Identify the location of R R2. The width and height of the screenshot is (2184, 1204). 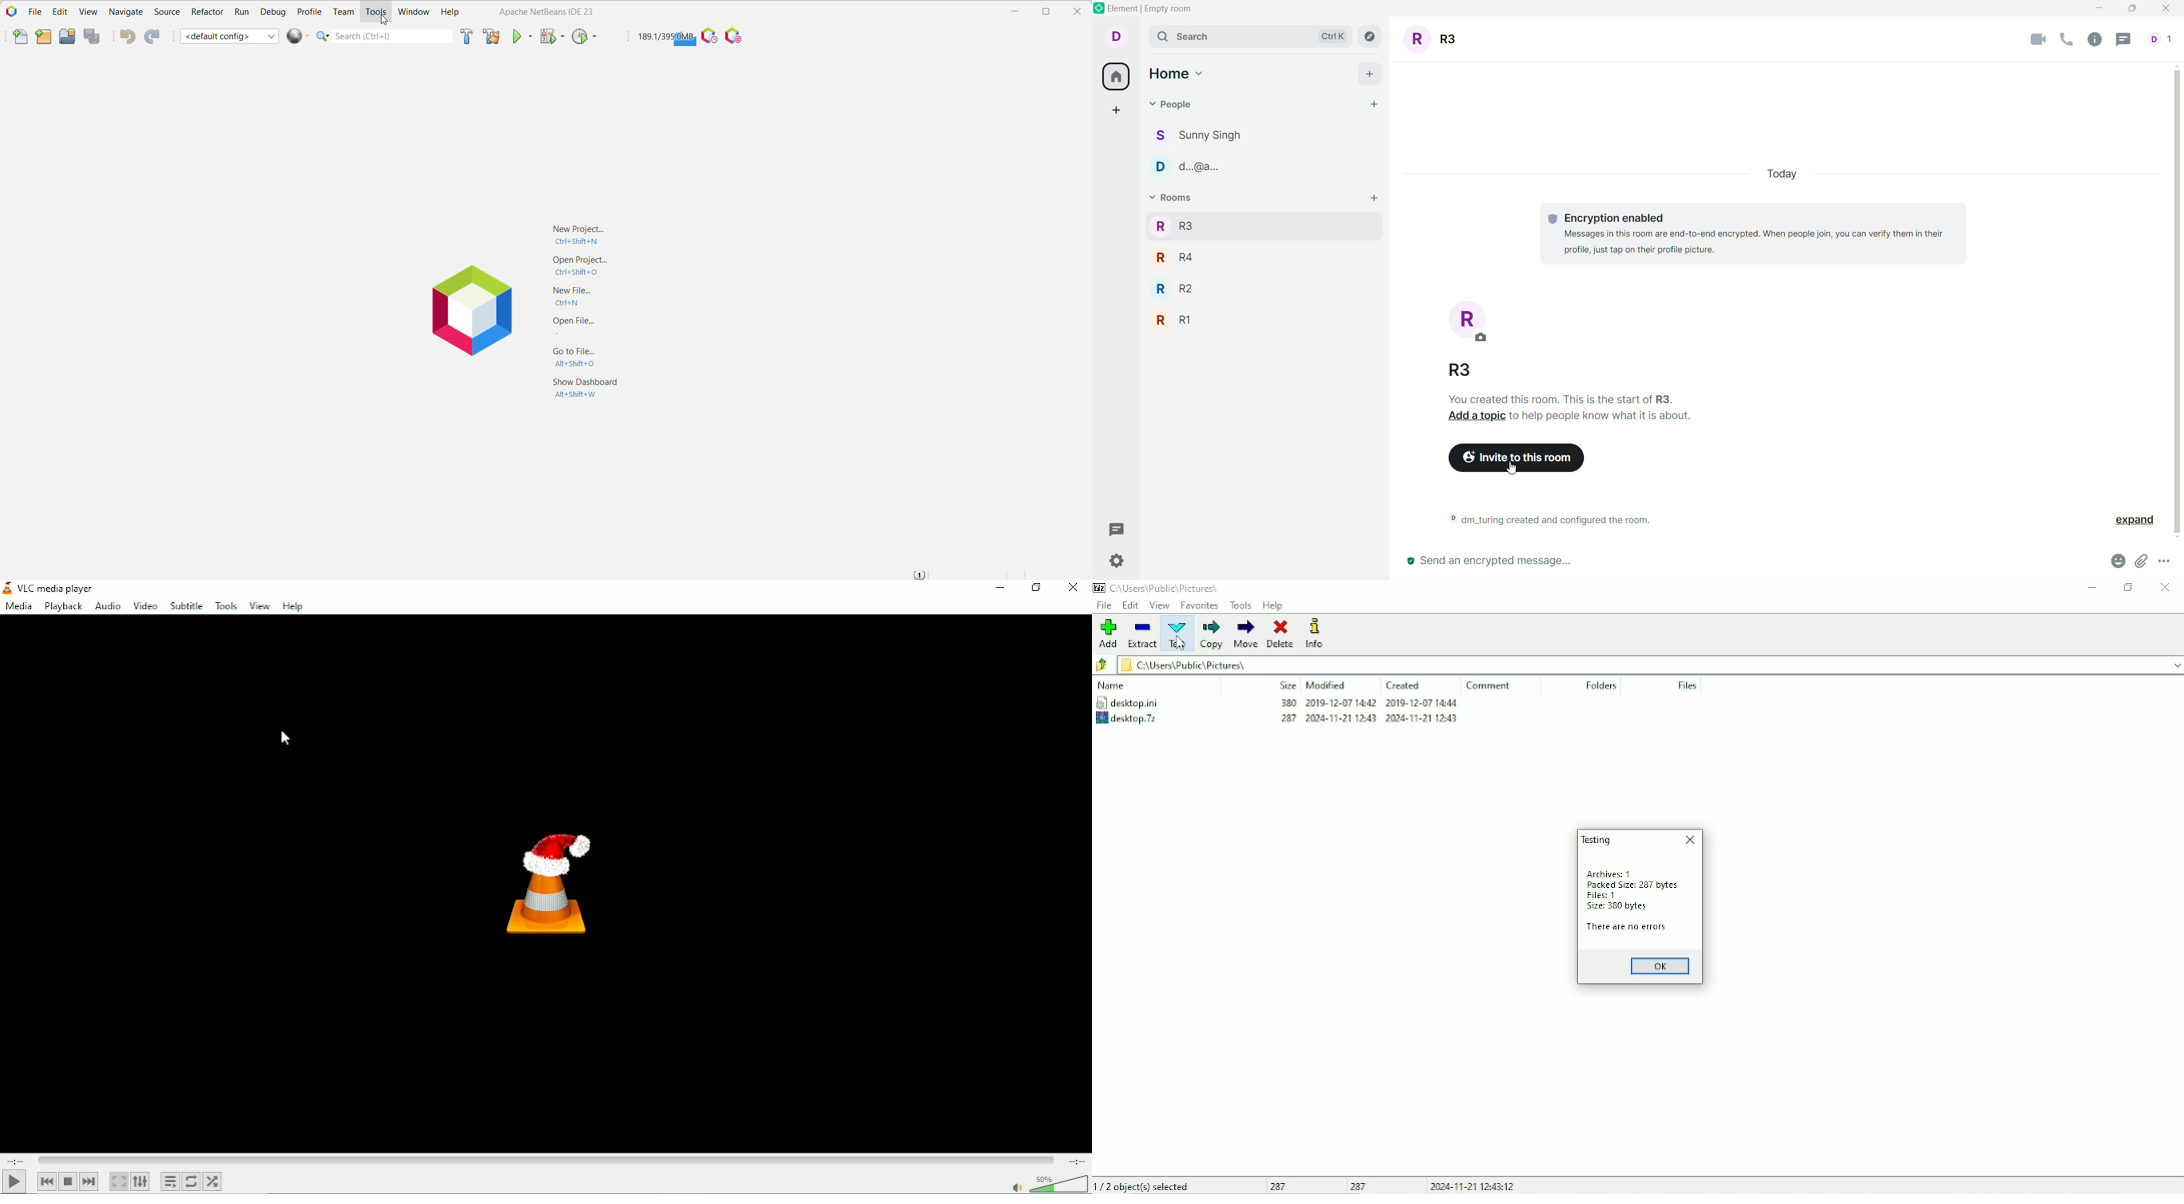
(1174, 289).